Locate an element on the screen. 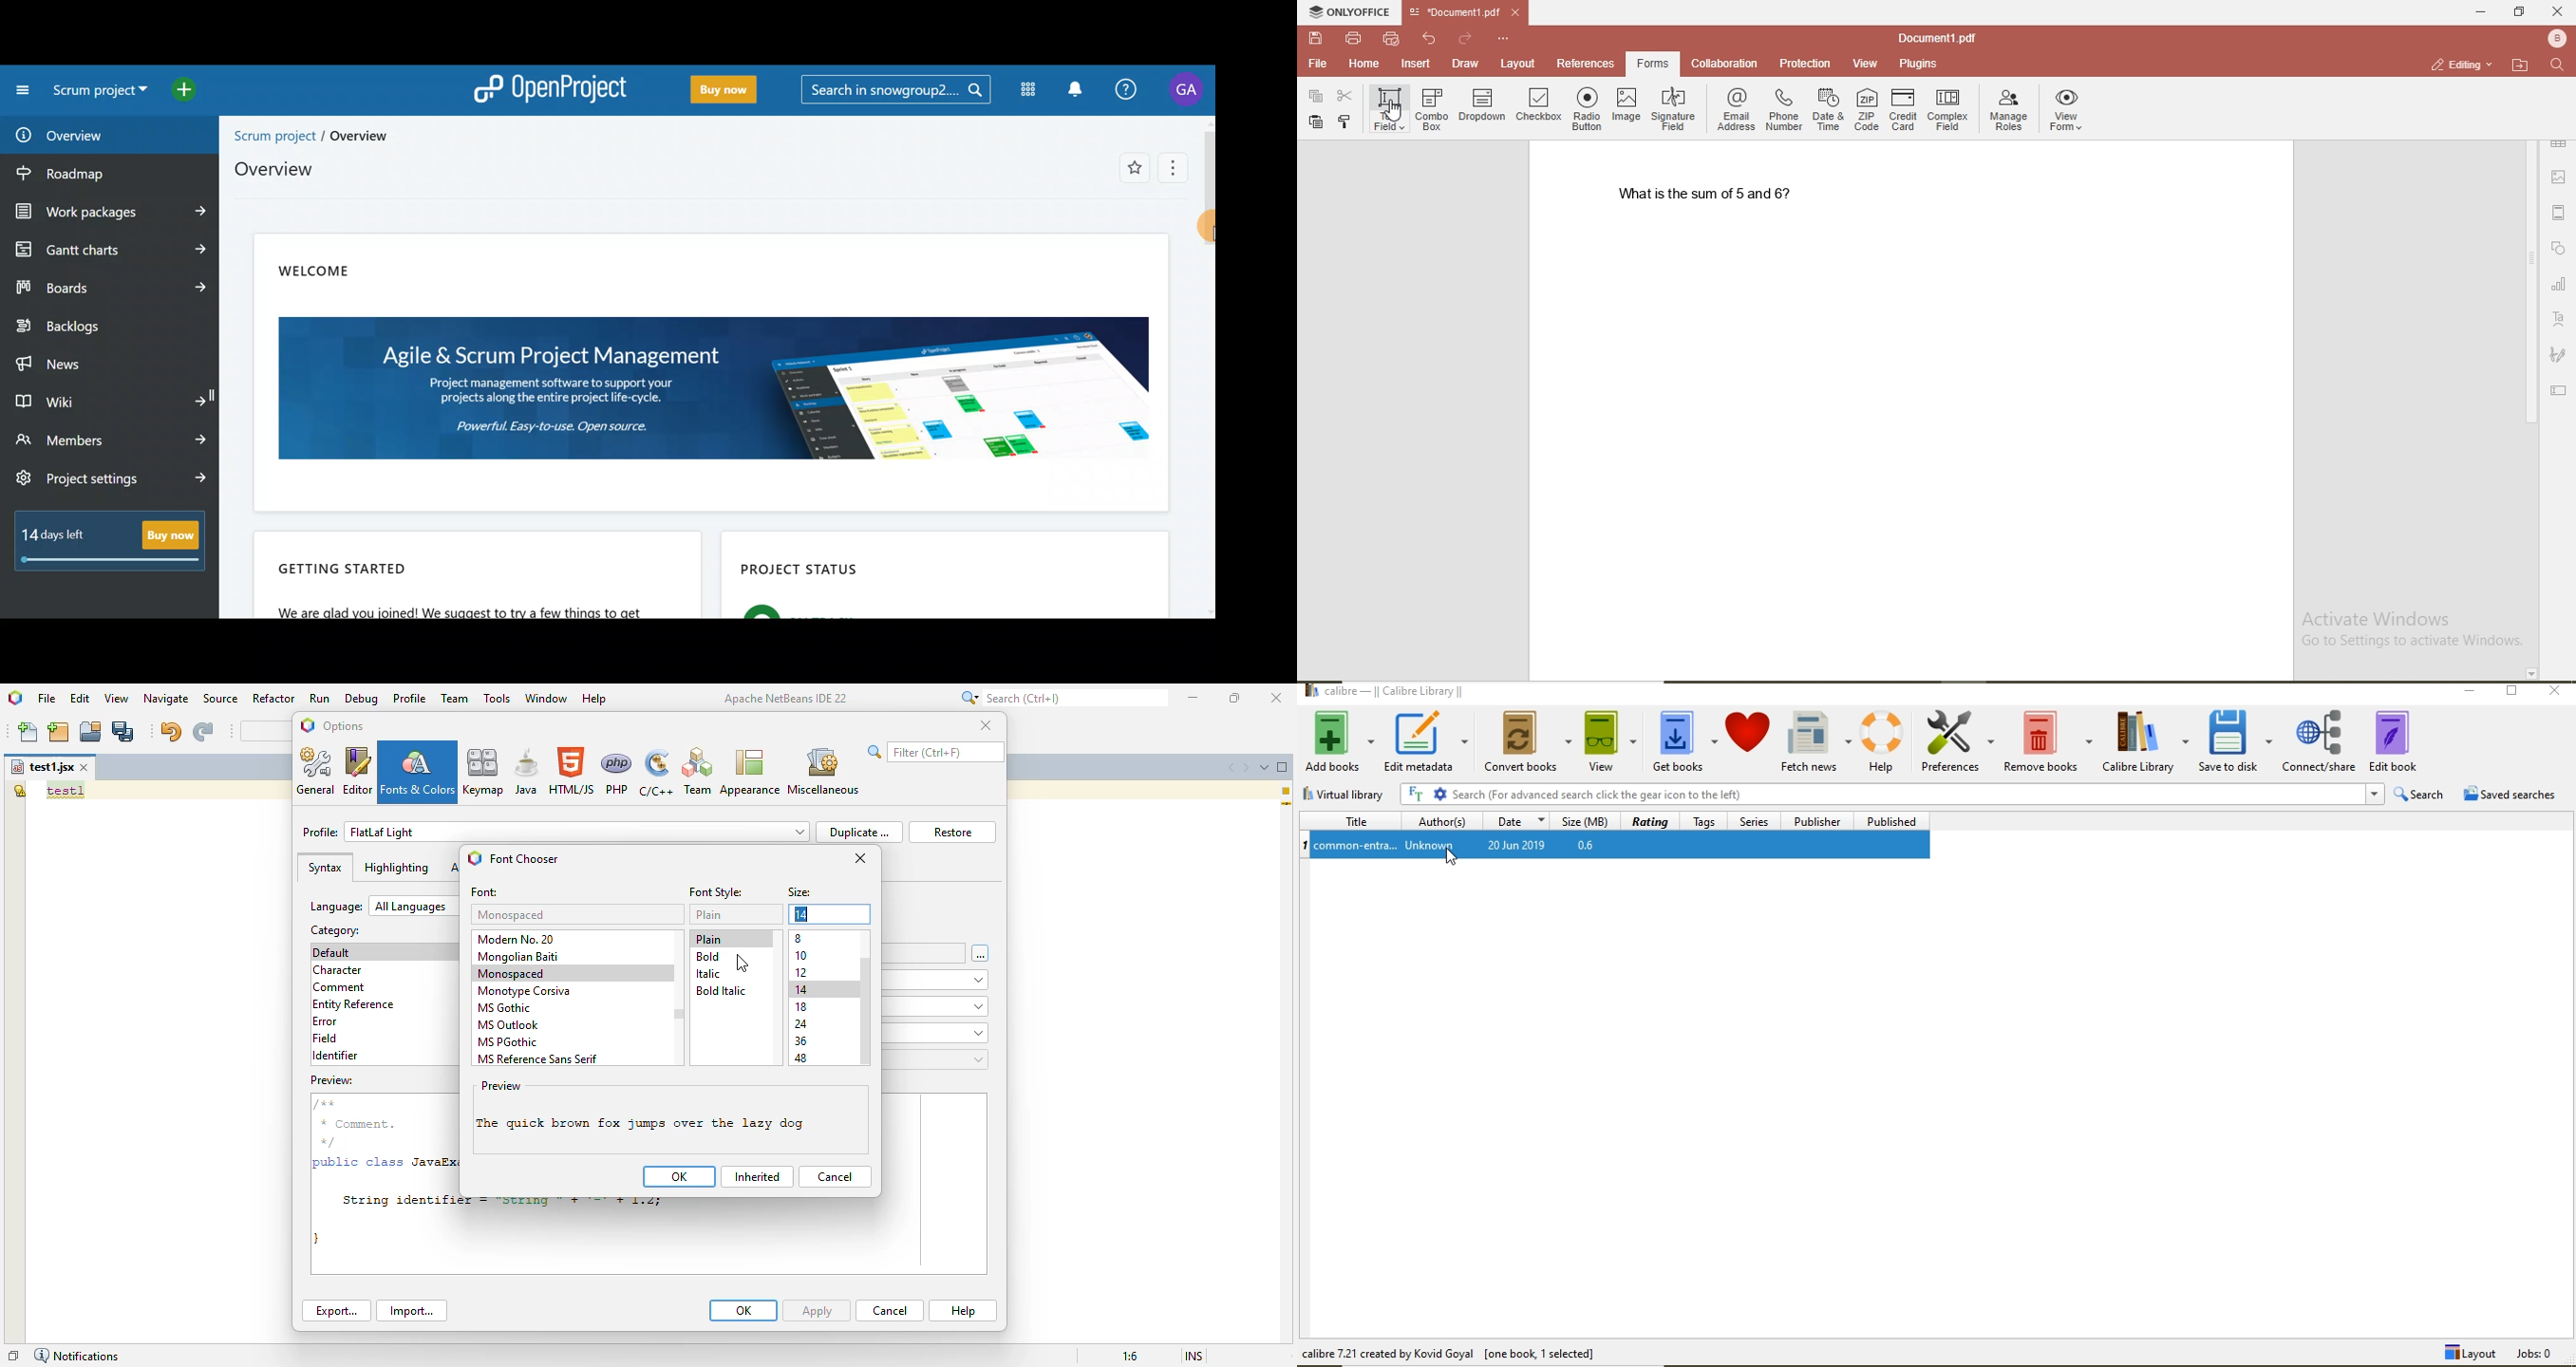 The height and width of the screenshot is (1372, 2576). Help is located at coordinates (1128, 87).